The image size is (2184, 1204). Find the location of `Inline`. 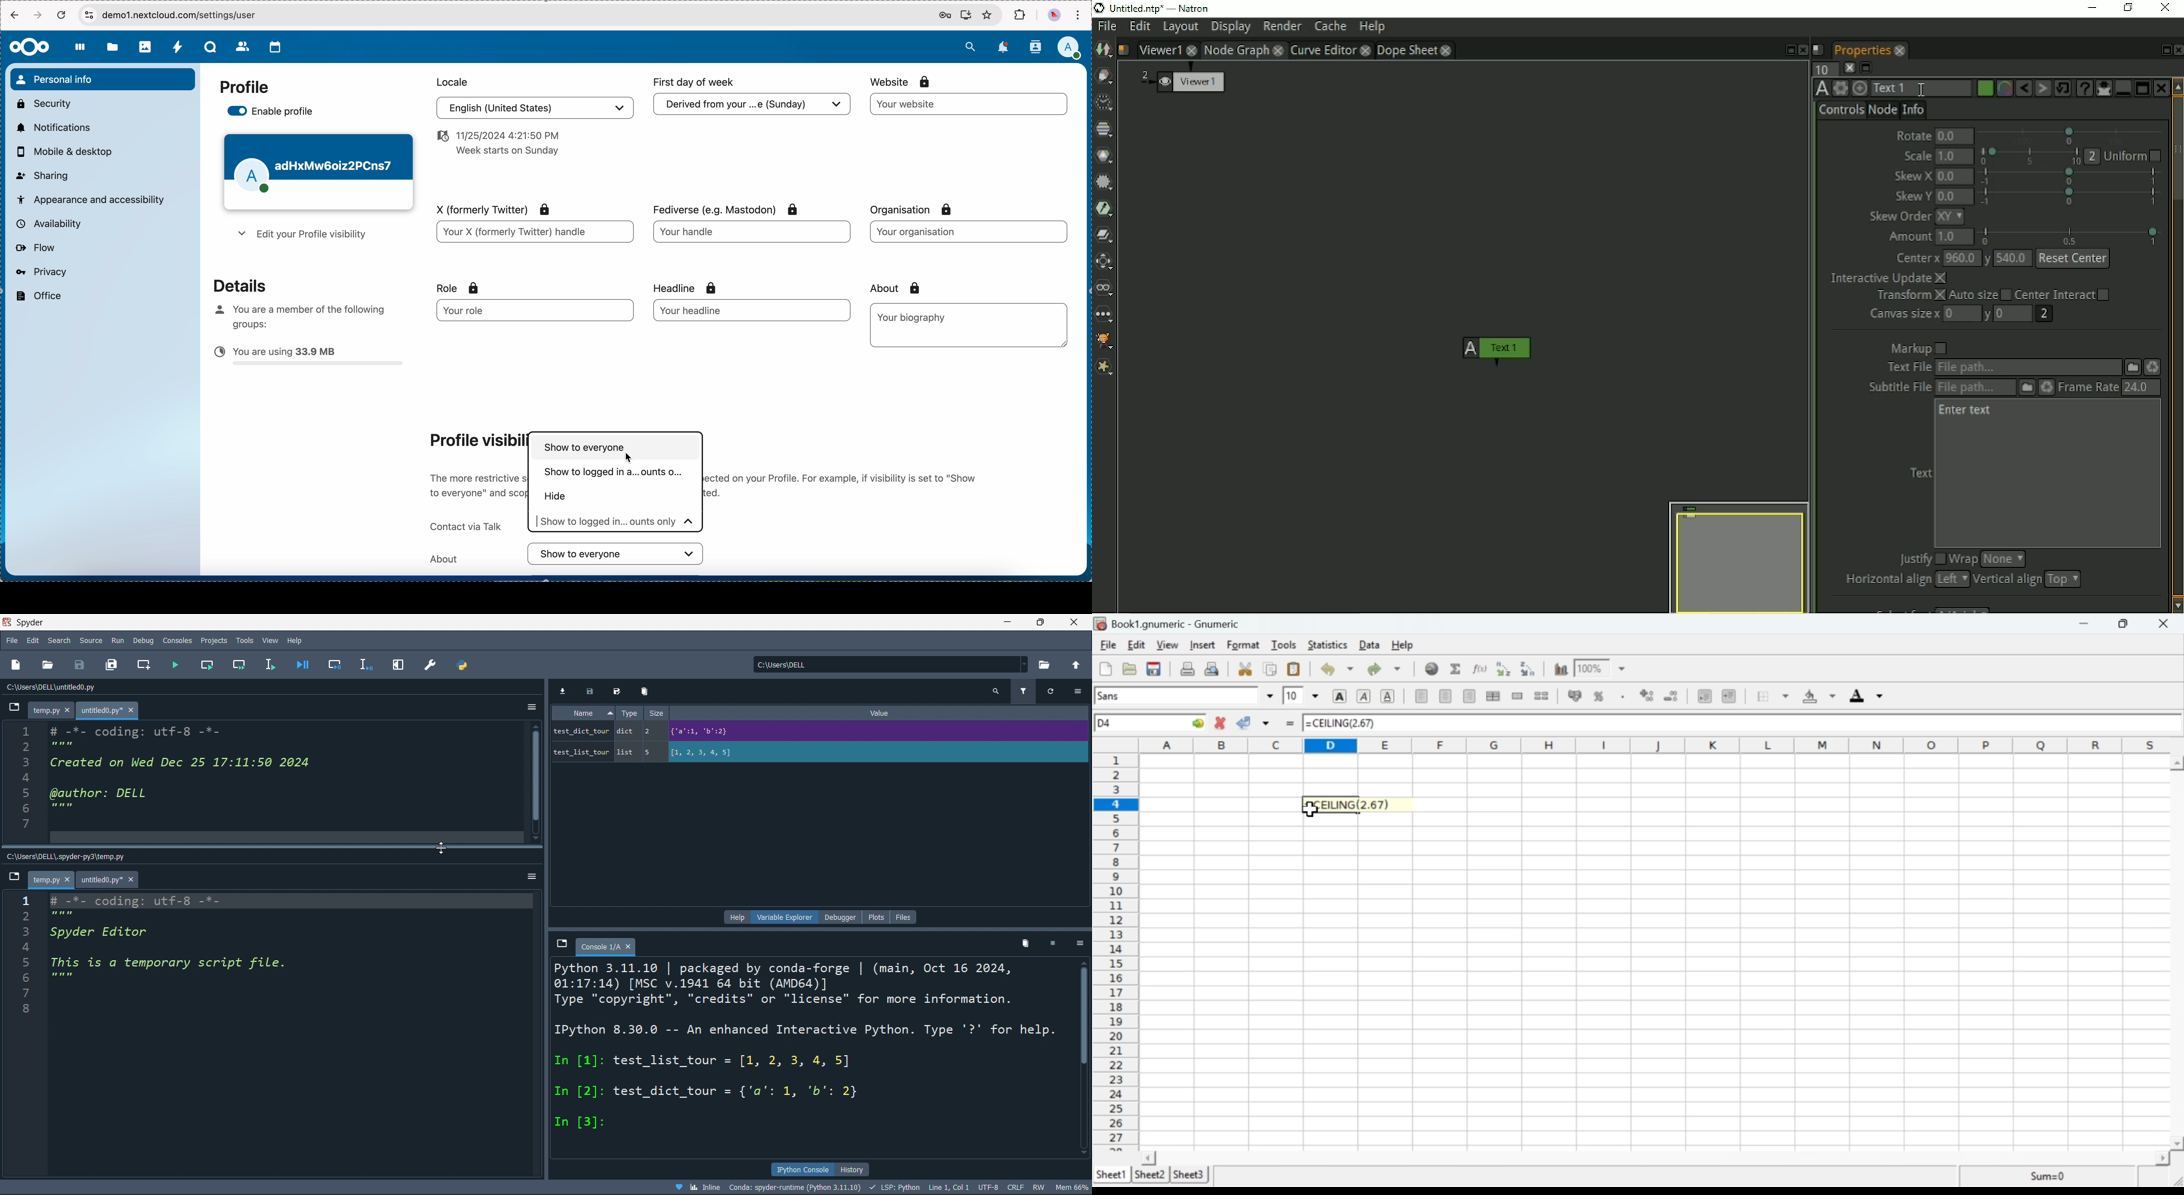

Inline is located at coordinates (697, 1187).